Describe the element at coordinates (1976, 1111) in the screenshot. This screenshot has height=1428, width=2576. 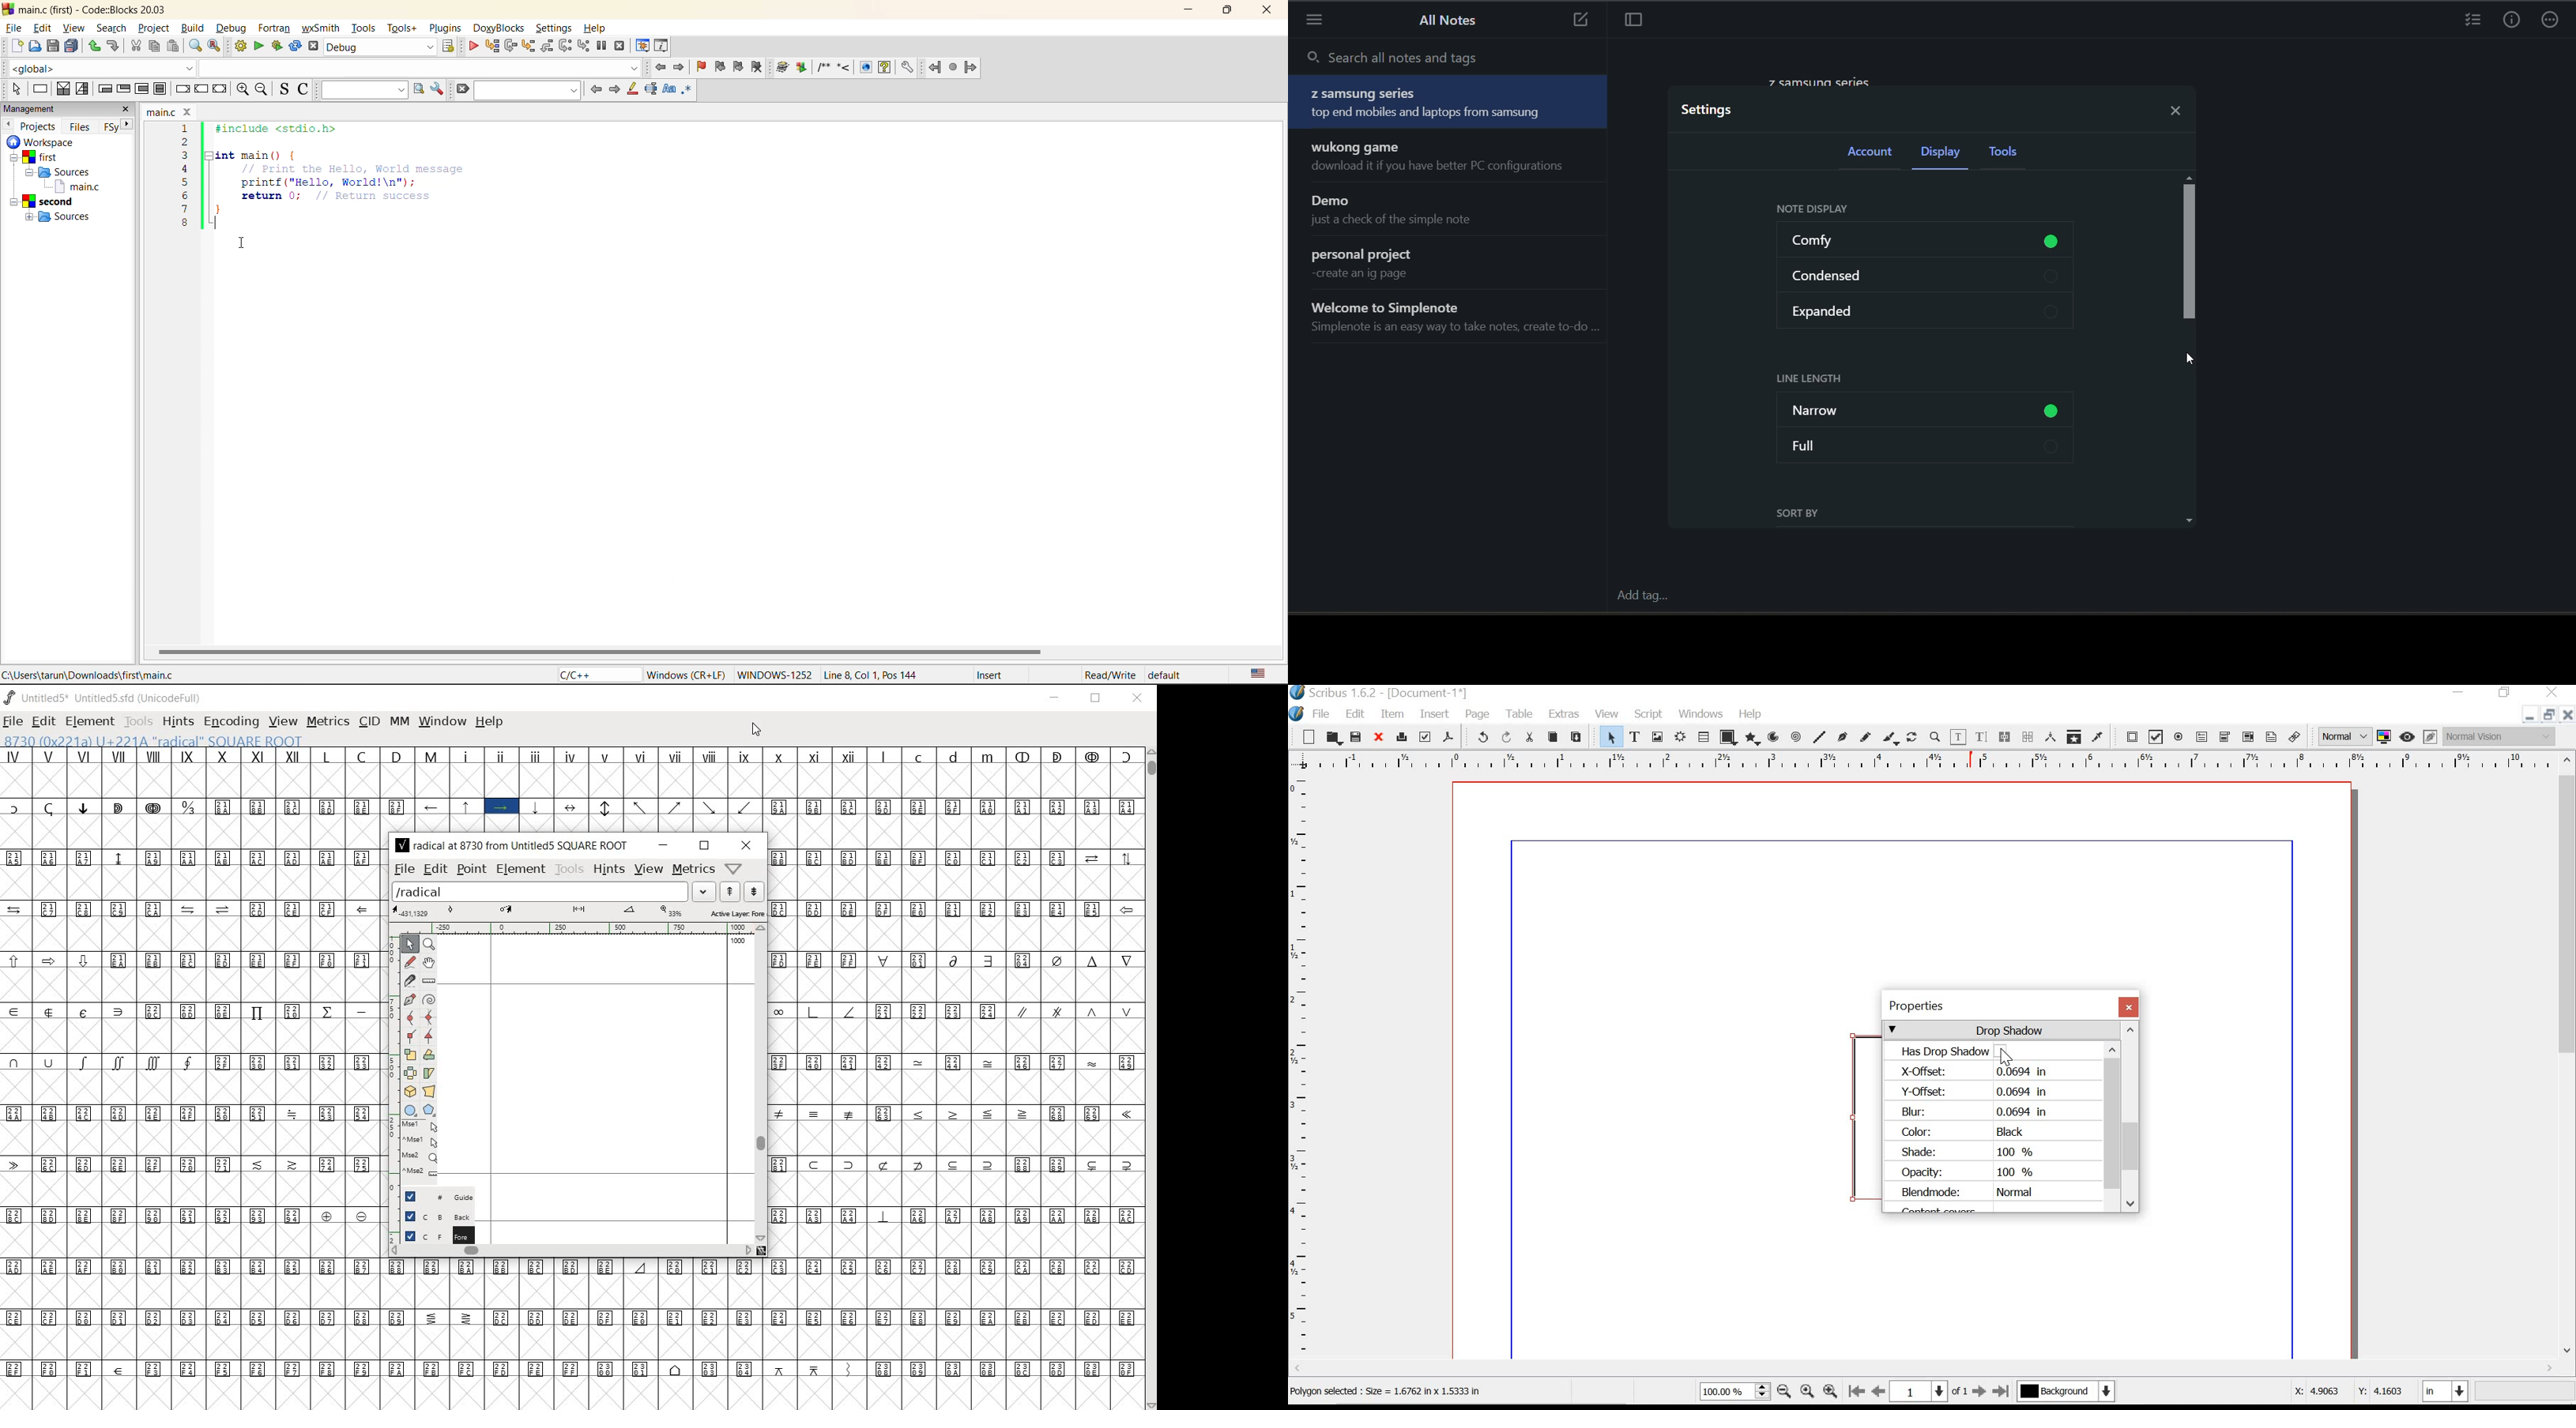
I see `Blur: 0.0694 in` at that location.